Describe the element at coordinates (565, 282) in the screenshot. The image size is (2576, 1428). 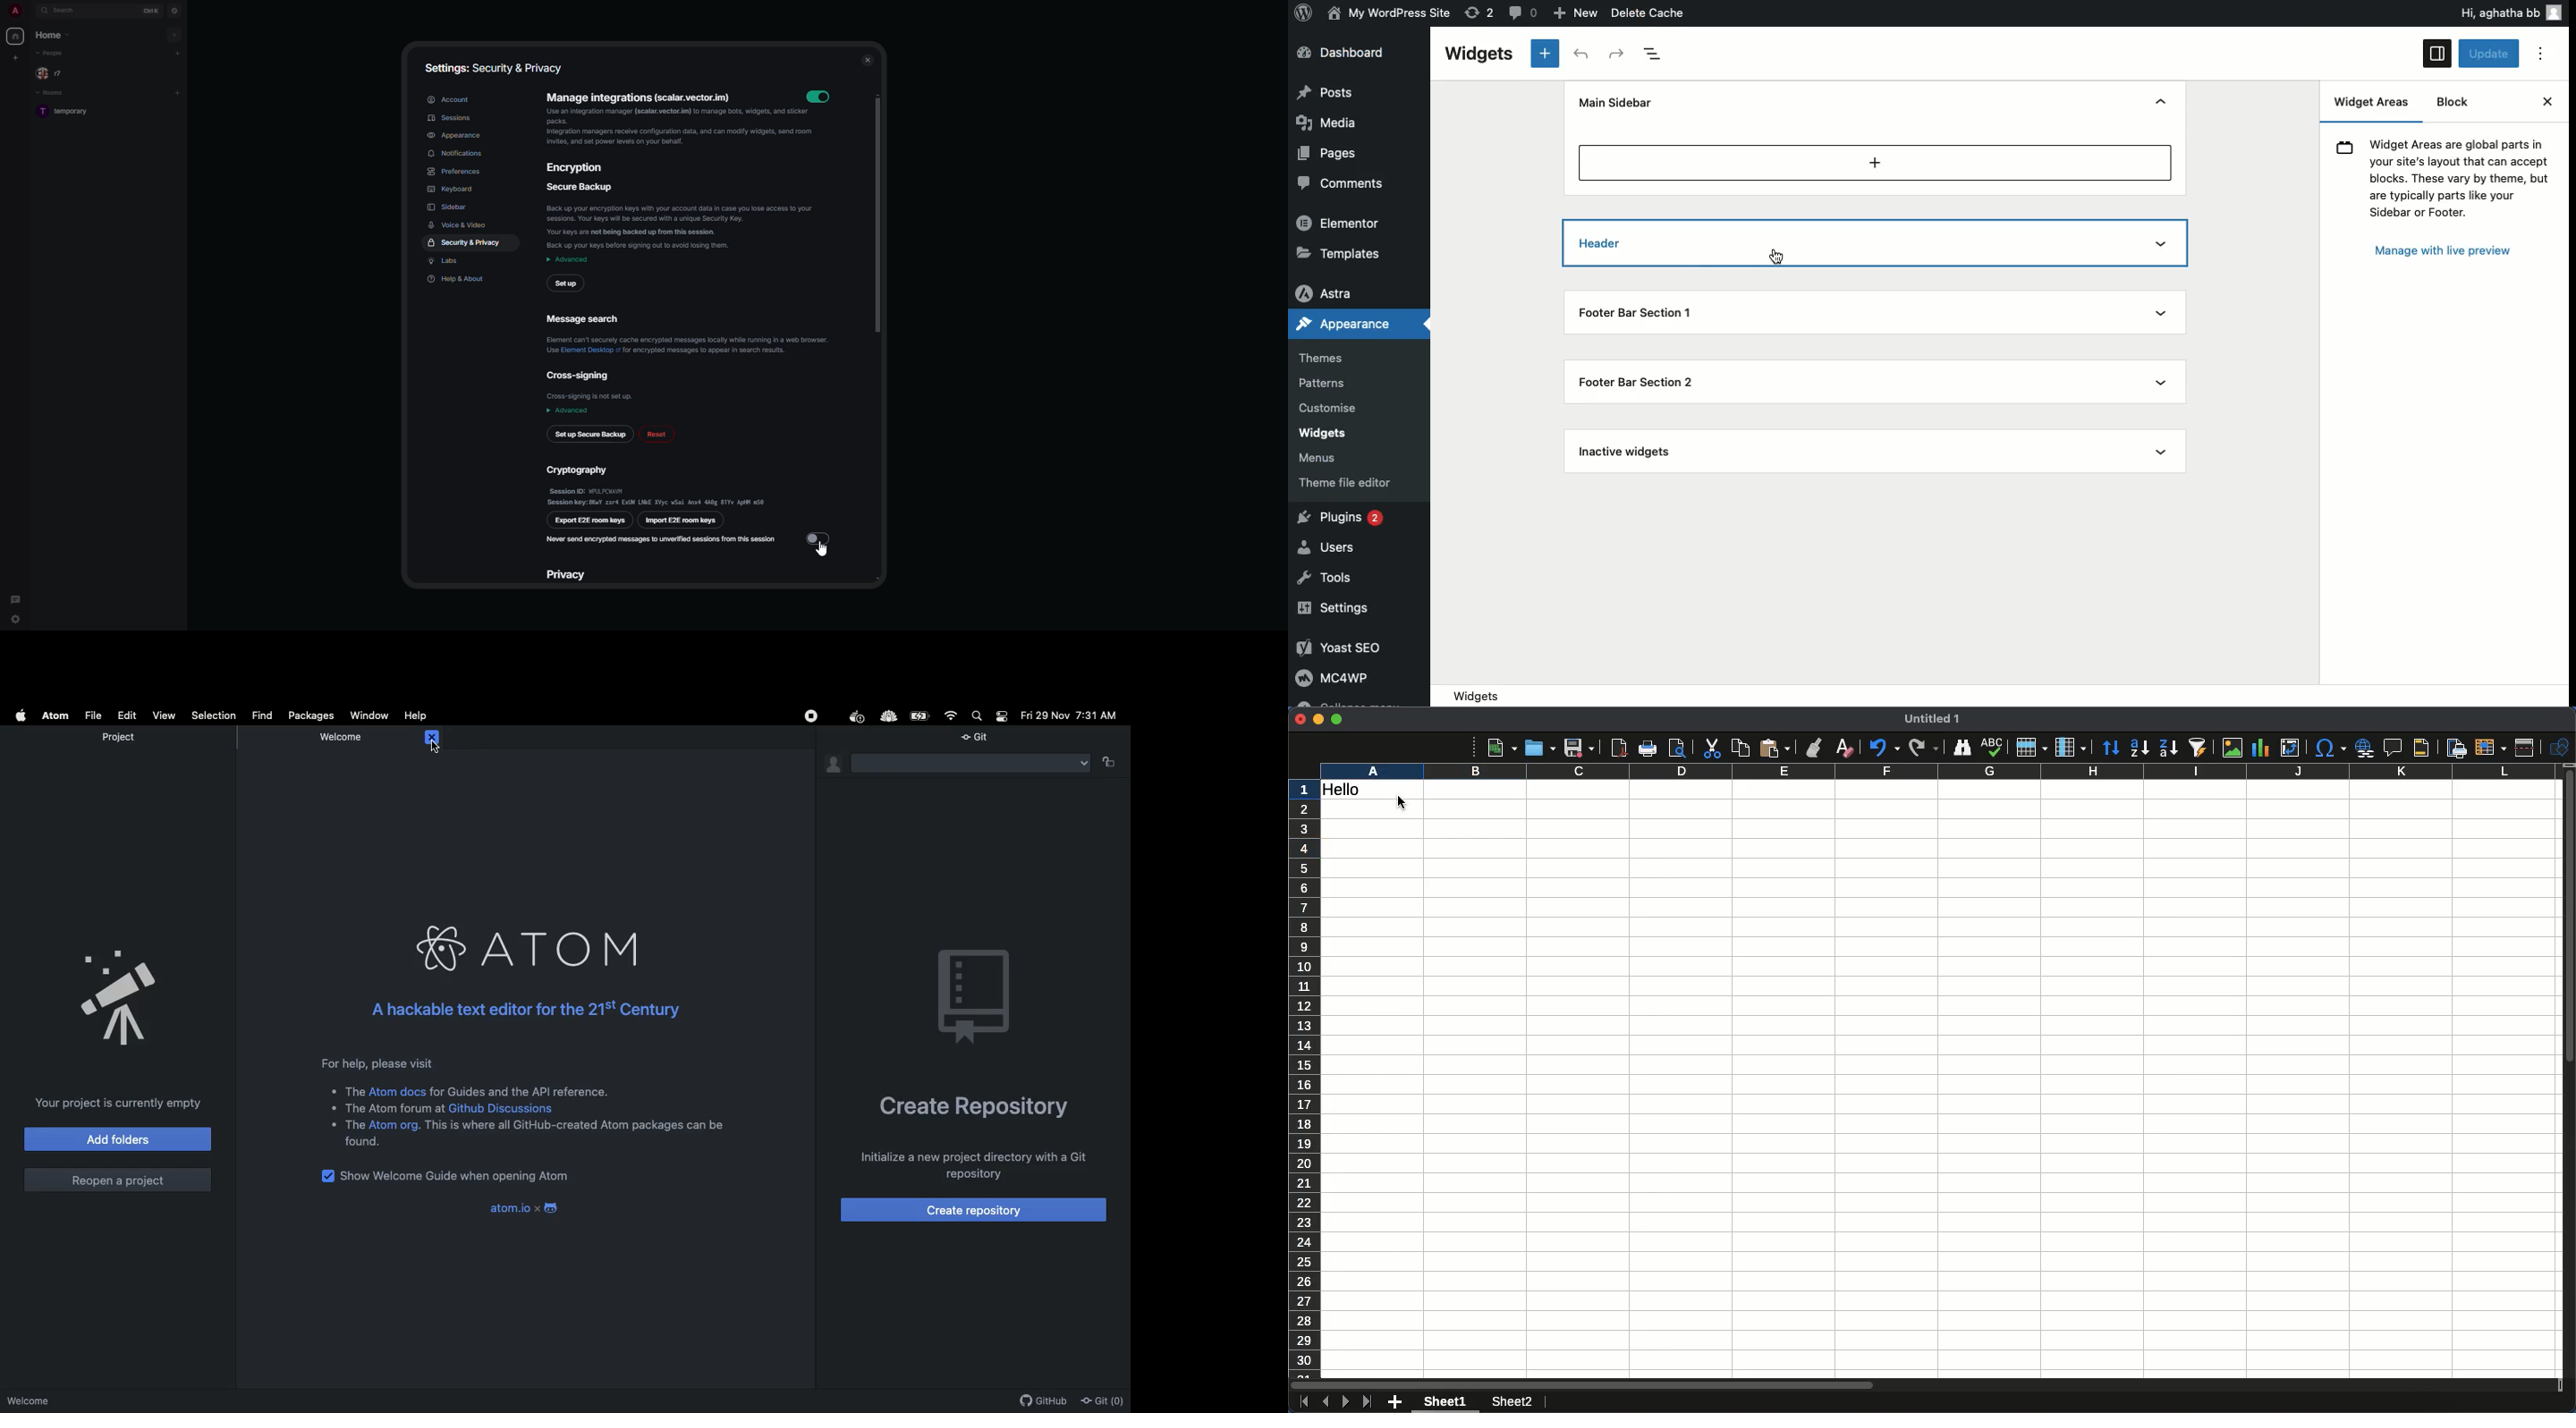
I see `setup` at that location.